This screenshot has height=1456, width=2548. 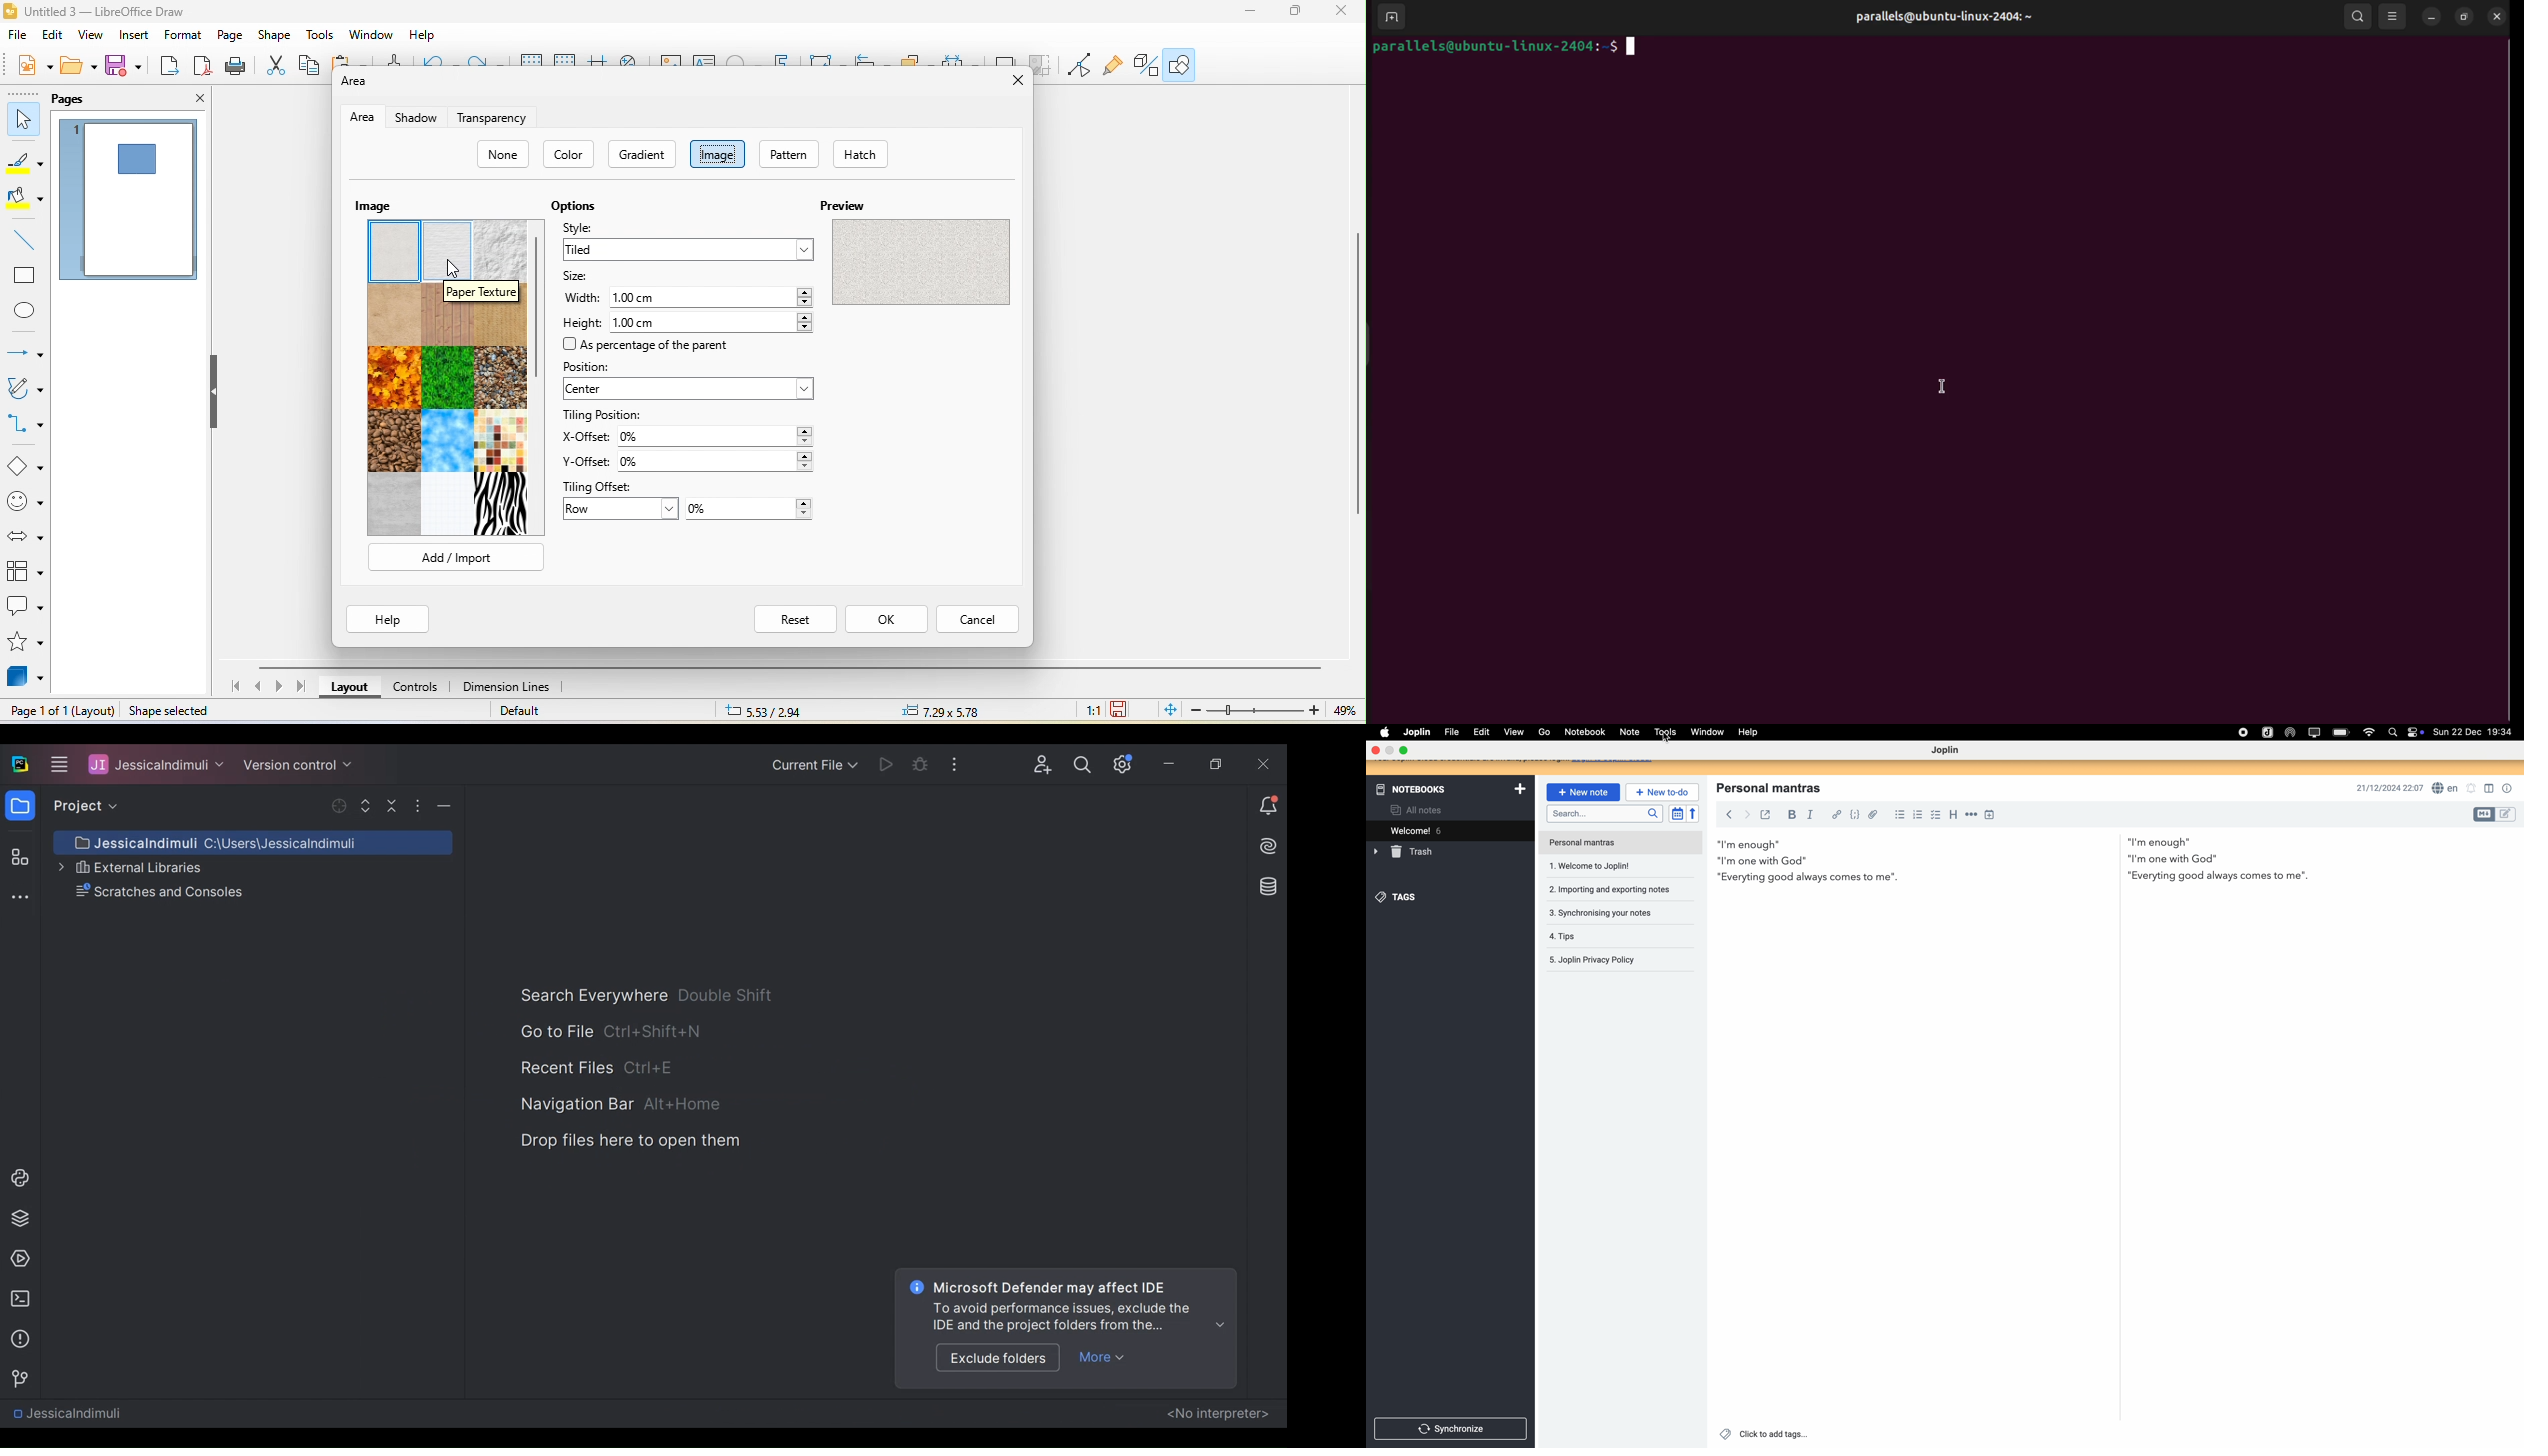 What do you see at coordinates (1628, 733) in the screenshot?
I see `note` at bounding box center [1628, 733].